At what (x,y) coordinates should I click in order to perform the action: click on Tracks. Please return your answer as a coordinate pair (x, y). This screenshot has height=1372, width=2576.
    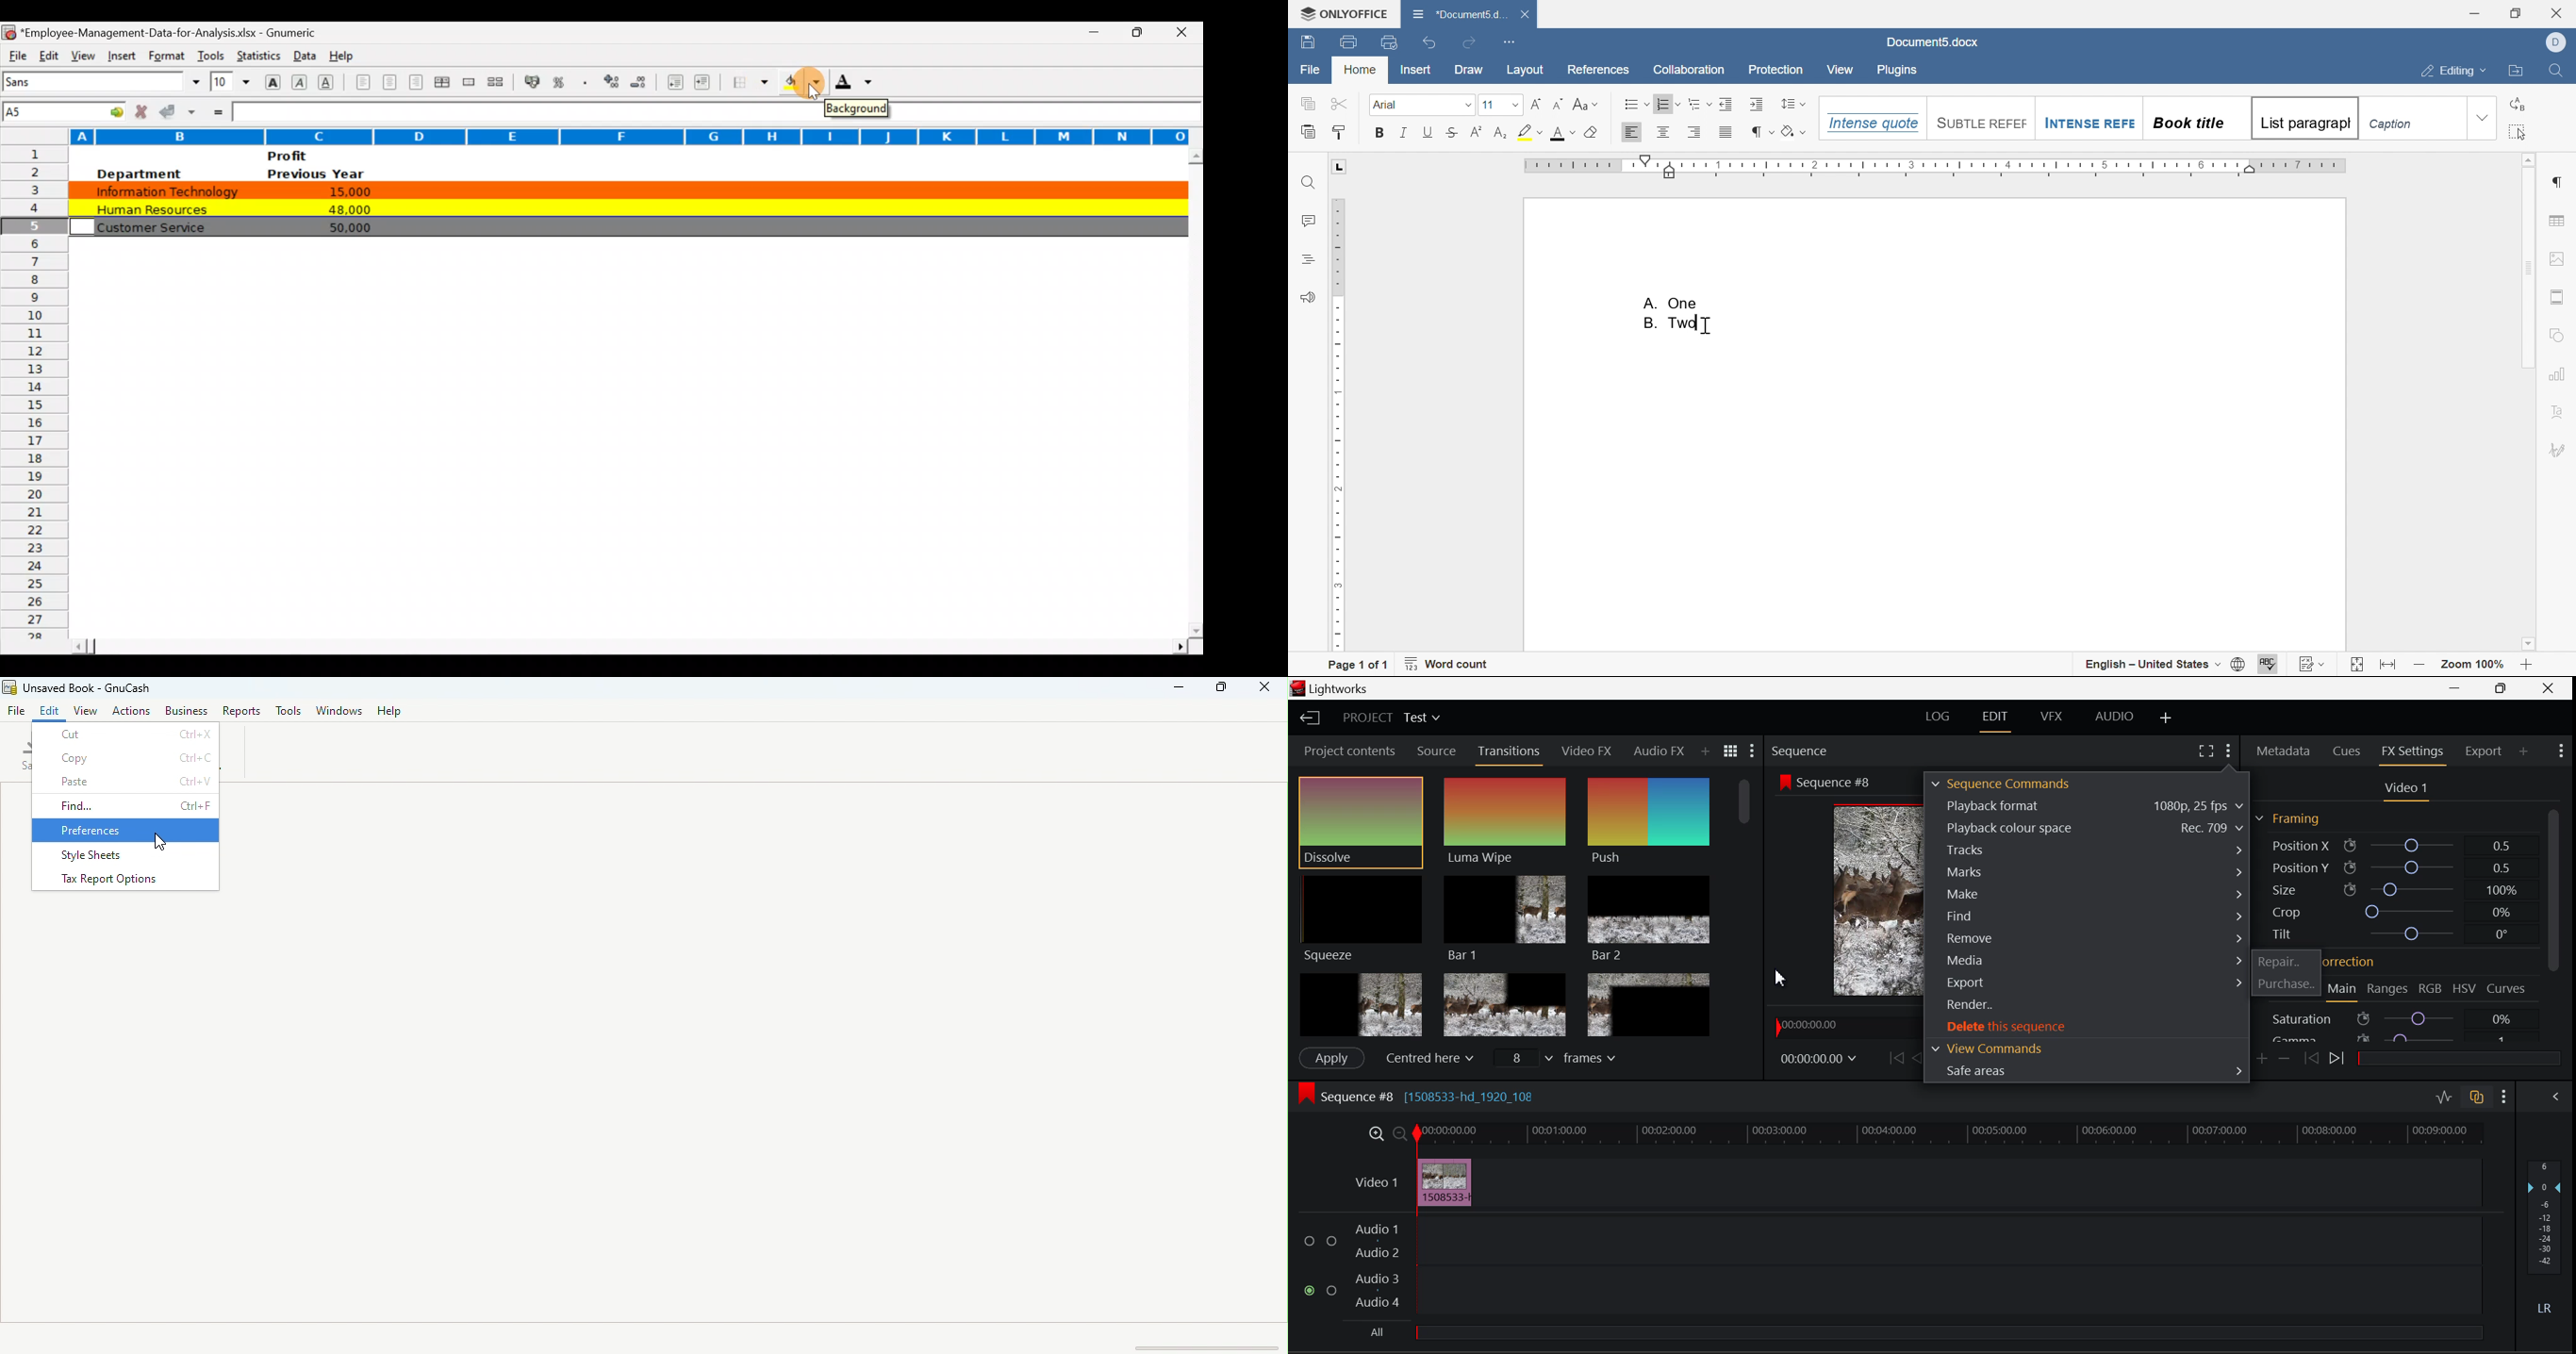
    Looking at the image, I should click on (2088, 849).